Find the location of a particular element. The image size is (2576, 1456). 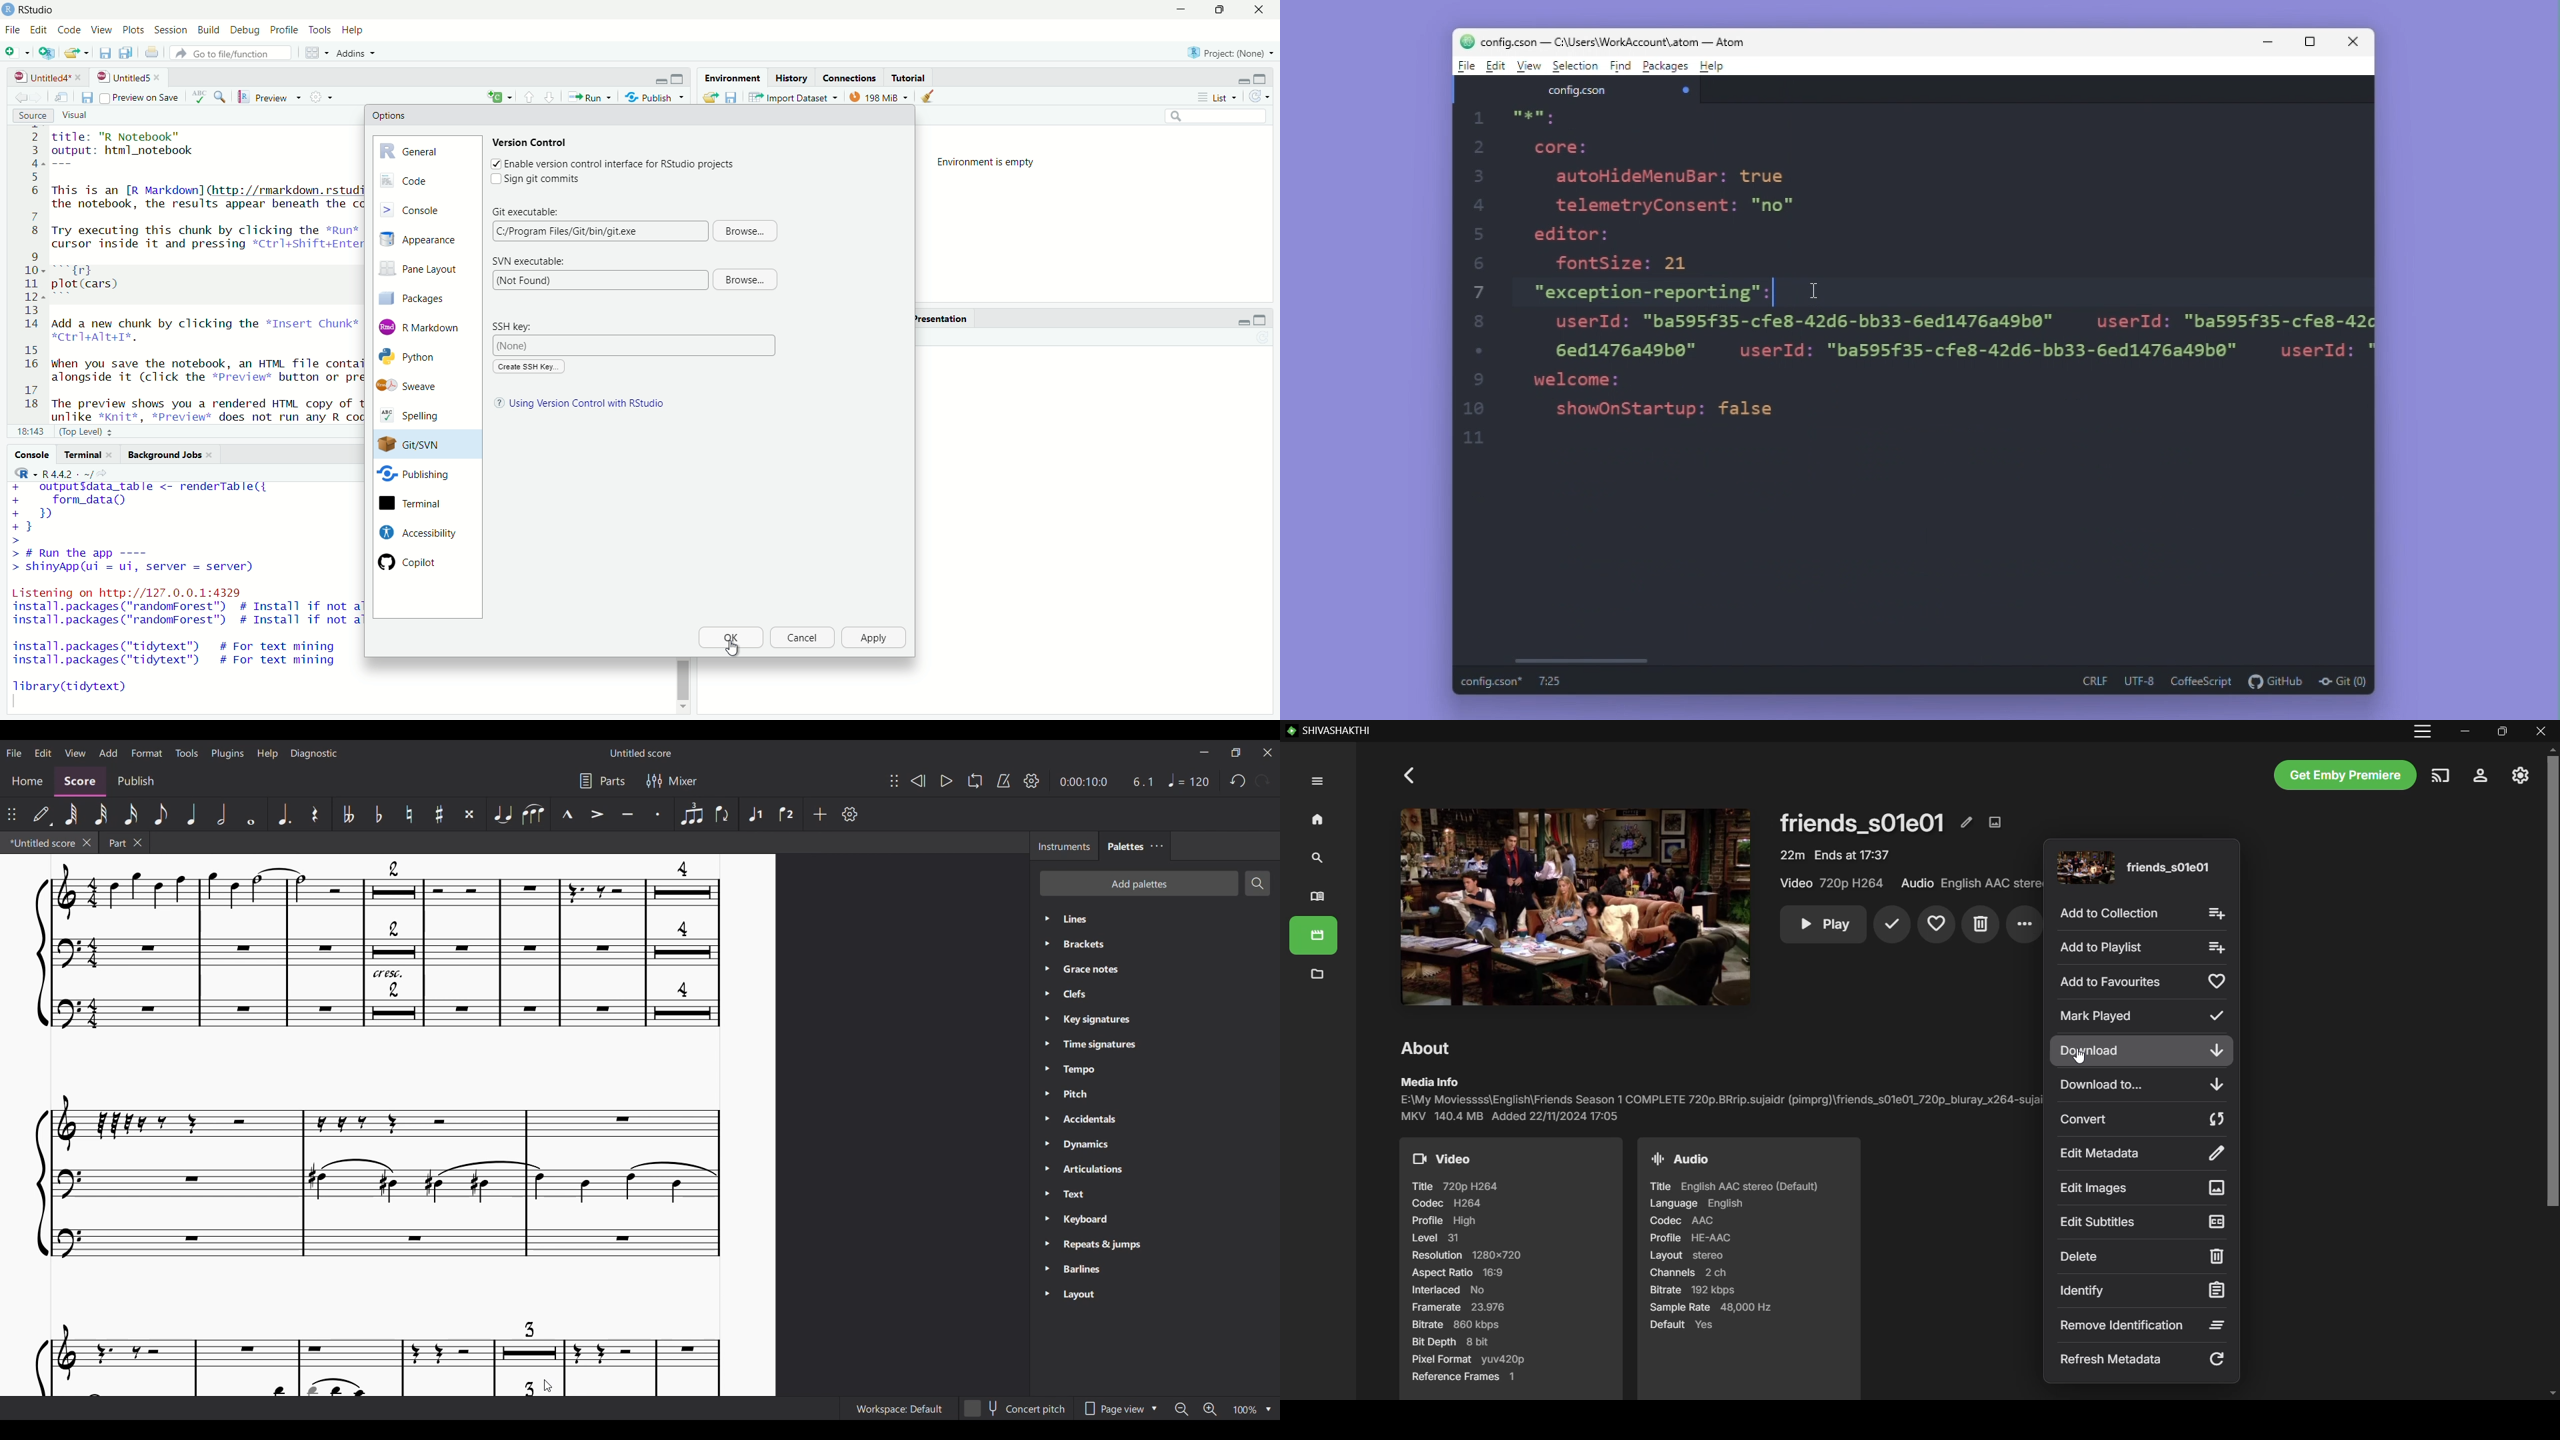

close is located at coordinates (81, 77).